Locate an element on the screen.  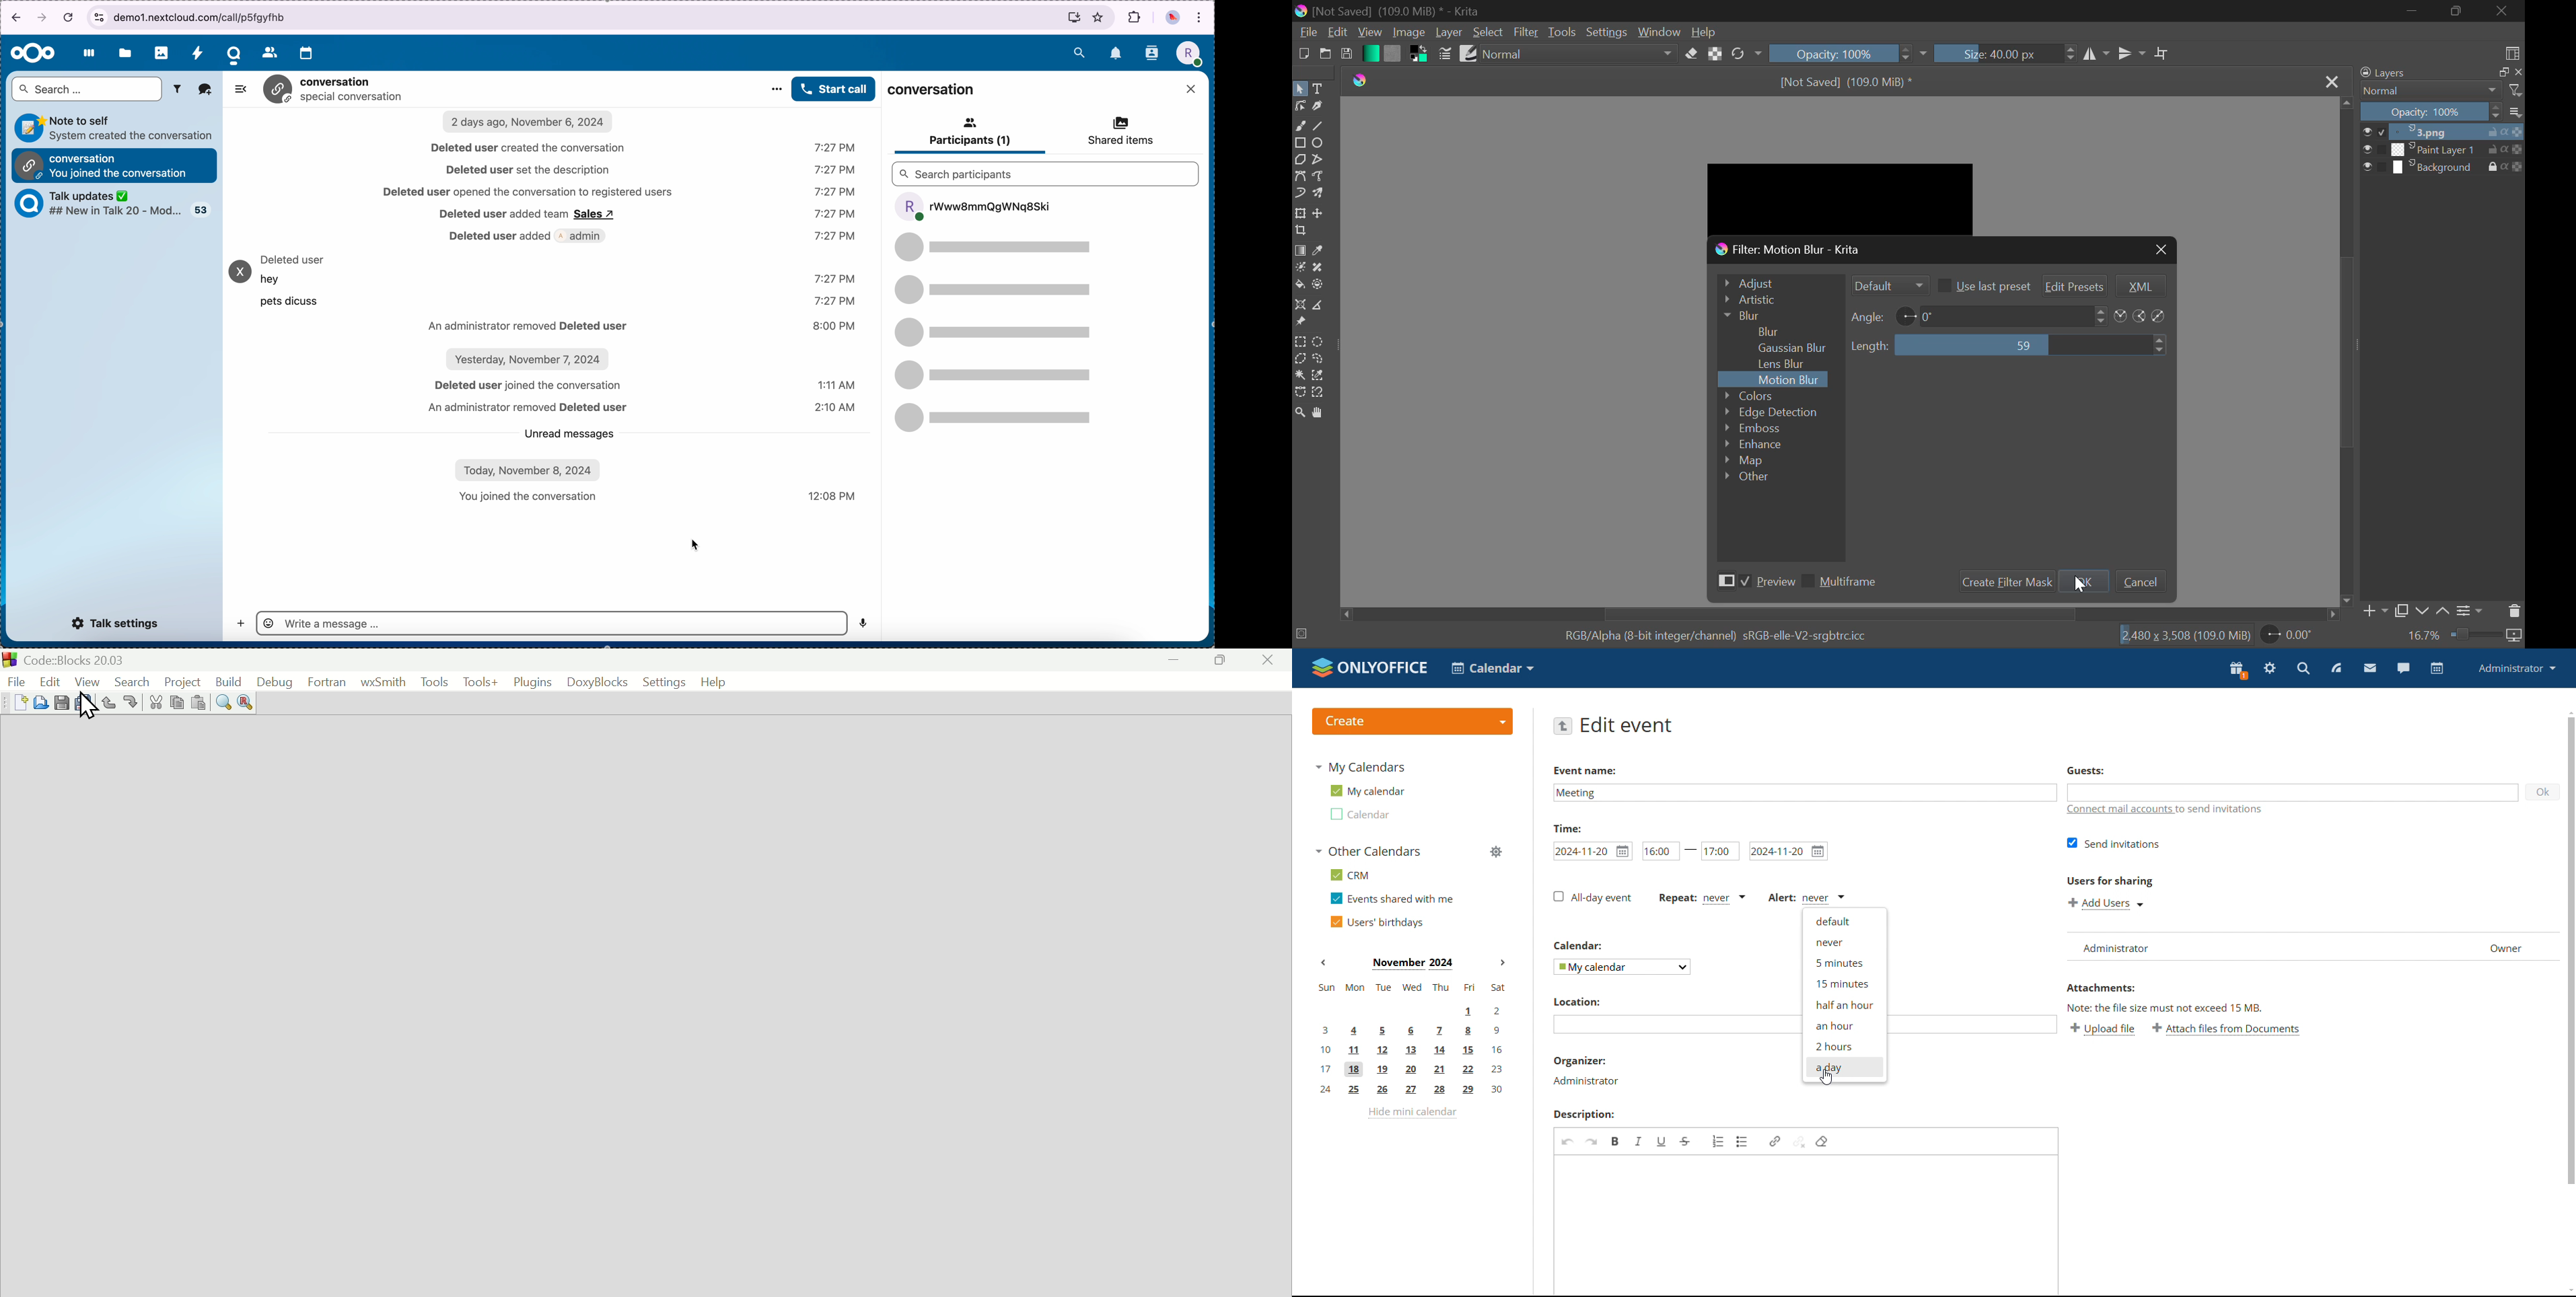
Search is located at coordinates (133, 681).